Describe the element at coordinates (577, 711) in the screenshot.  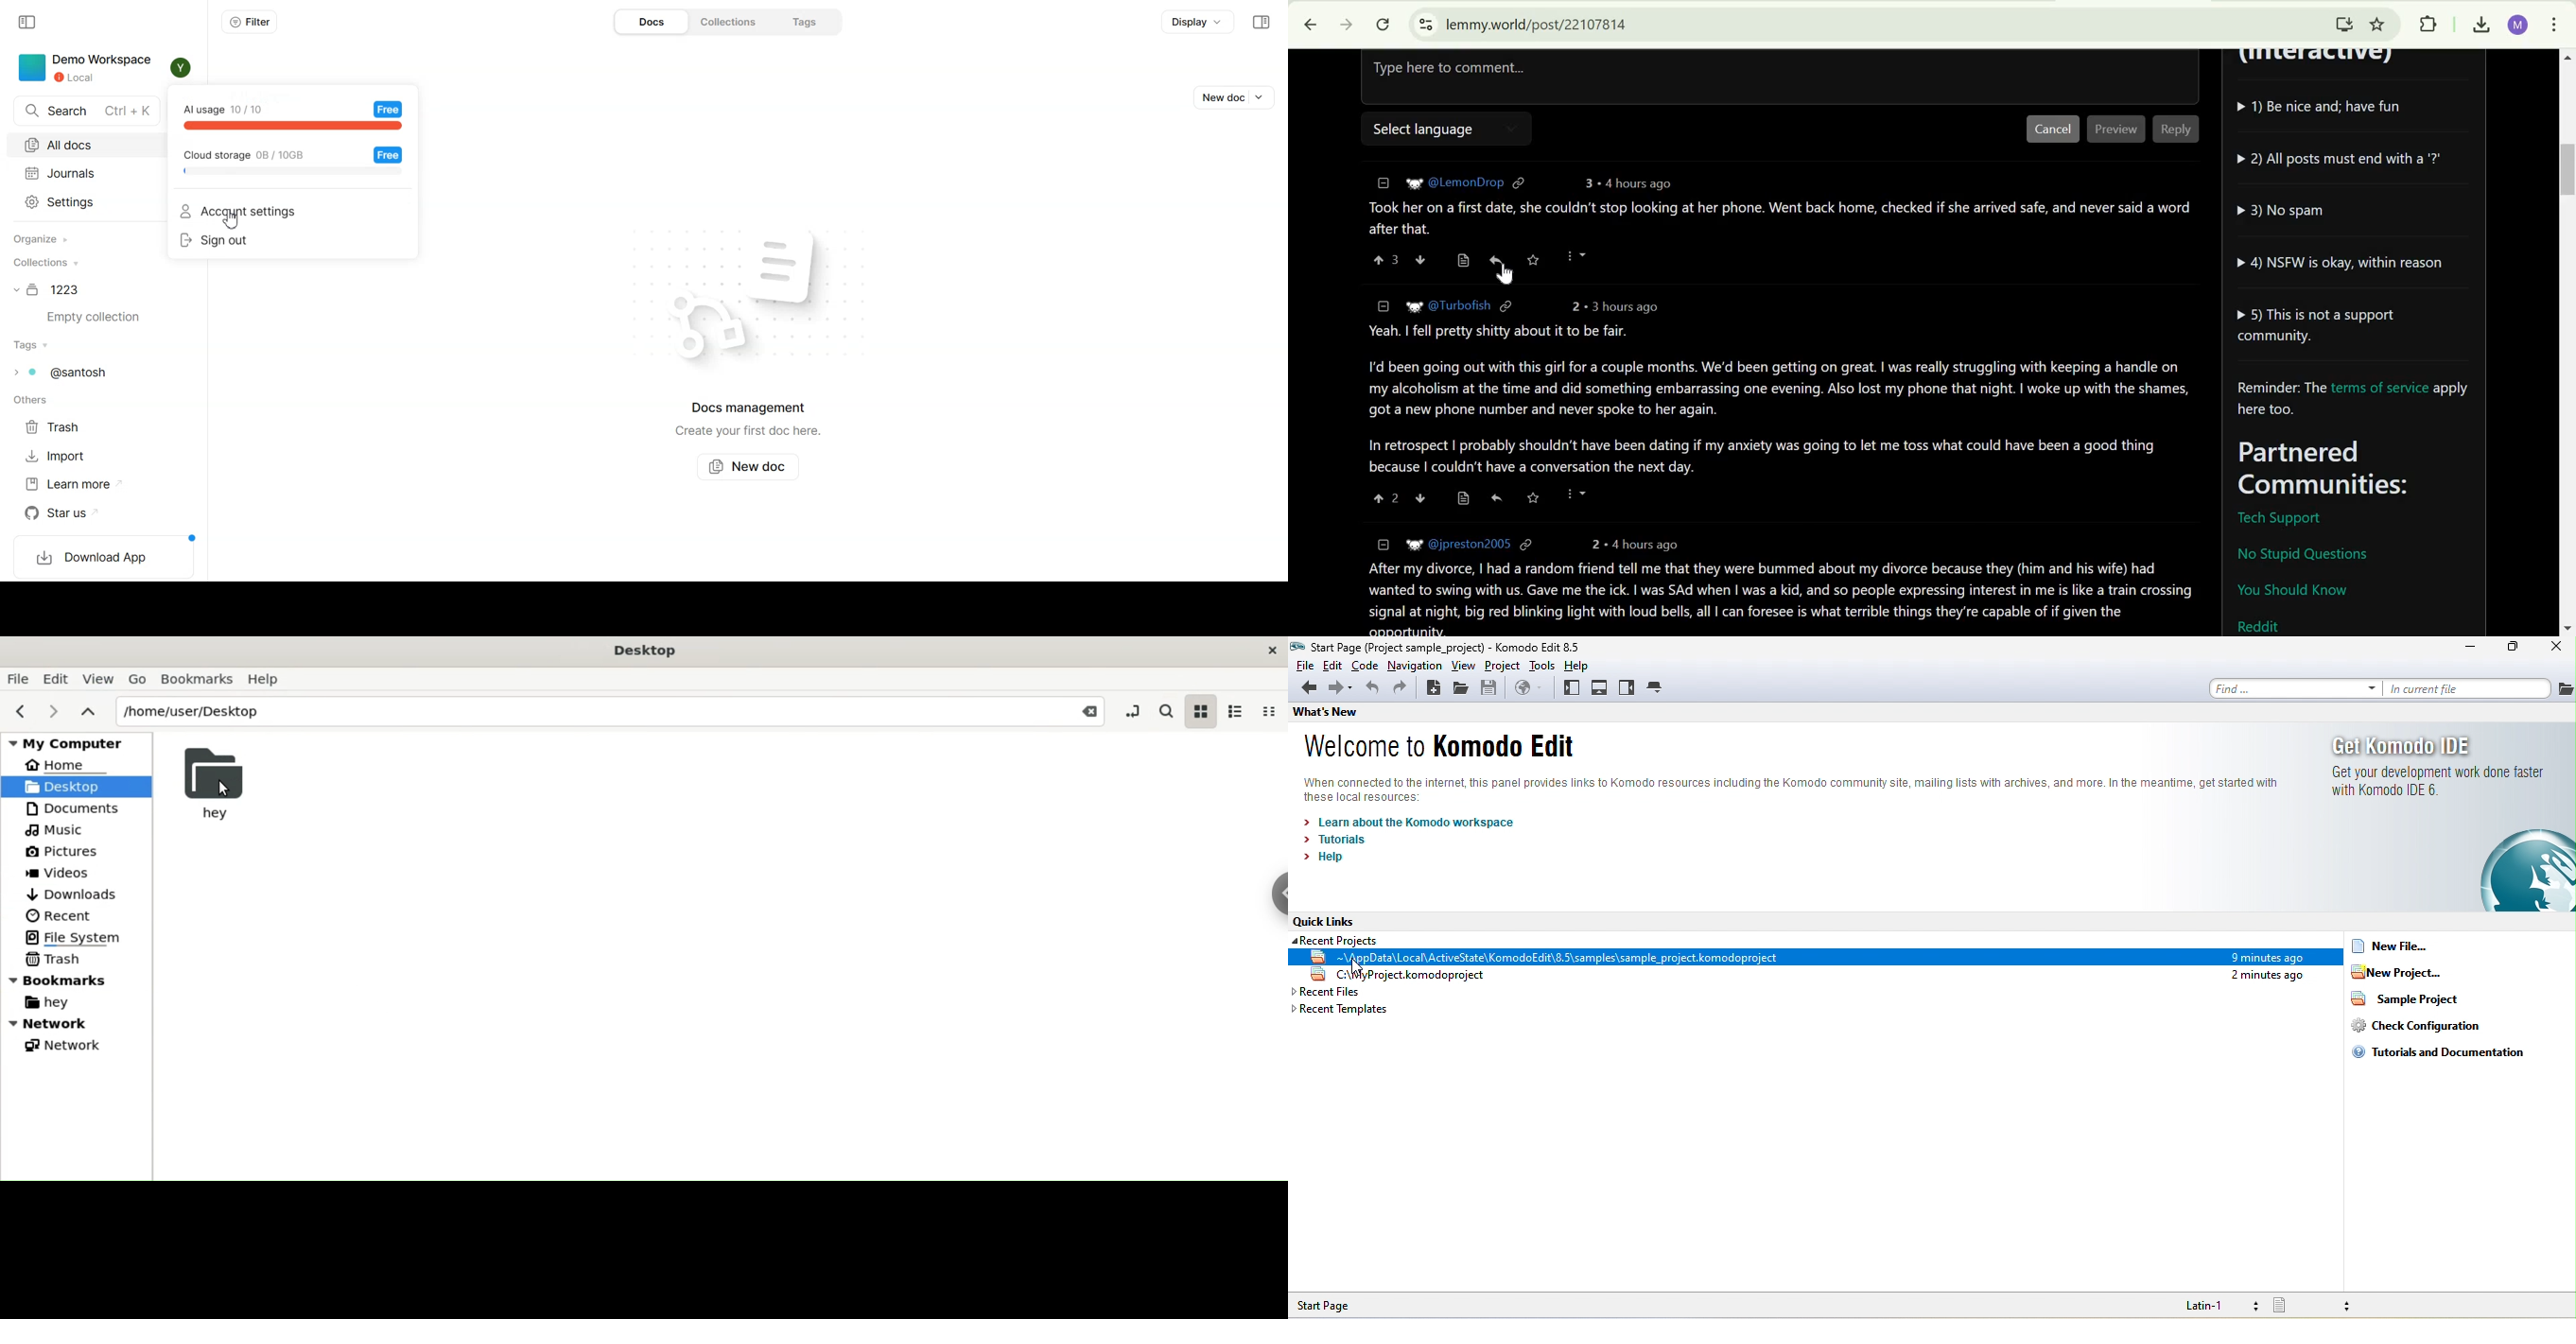
I see `/home/user/Desktop` at that location.